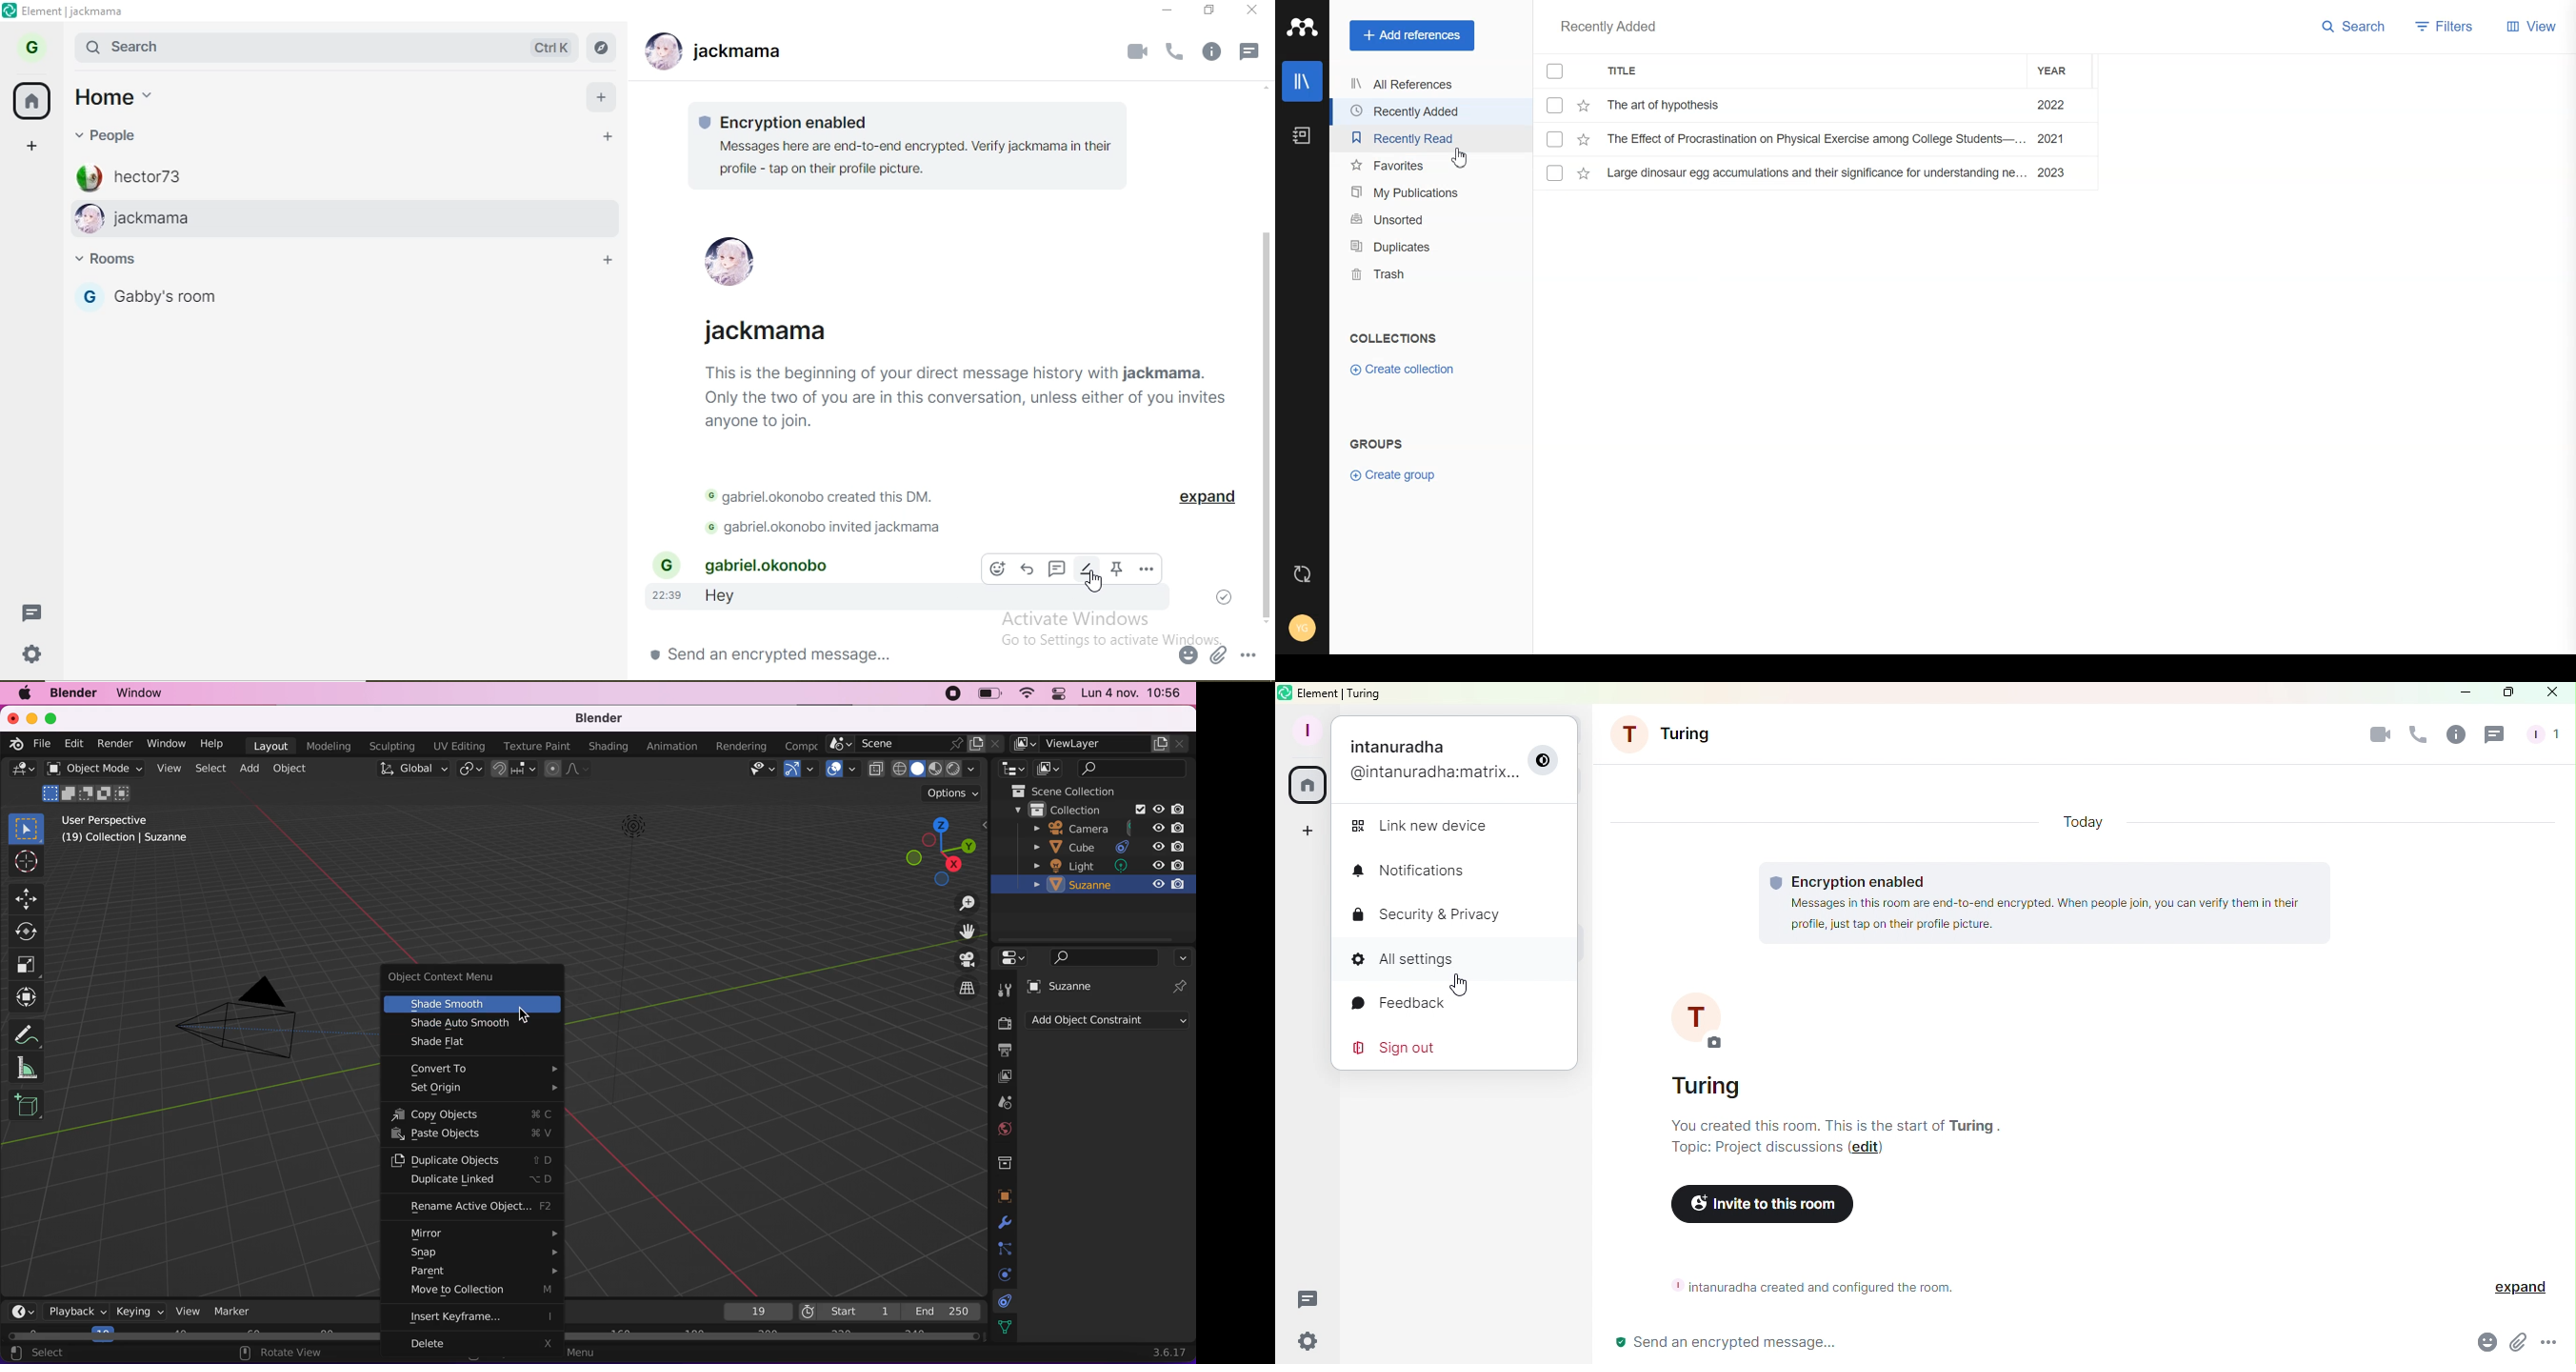  I want to click on Write message, so click(2024, 1341).